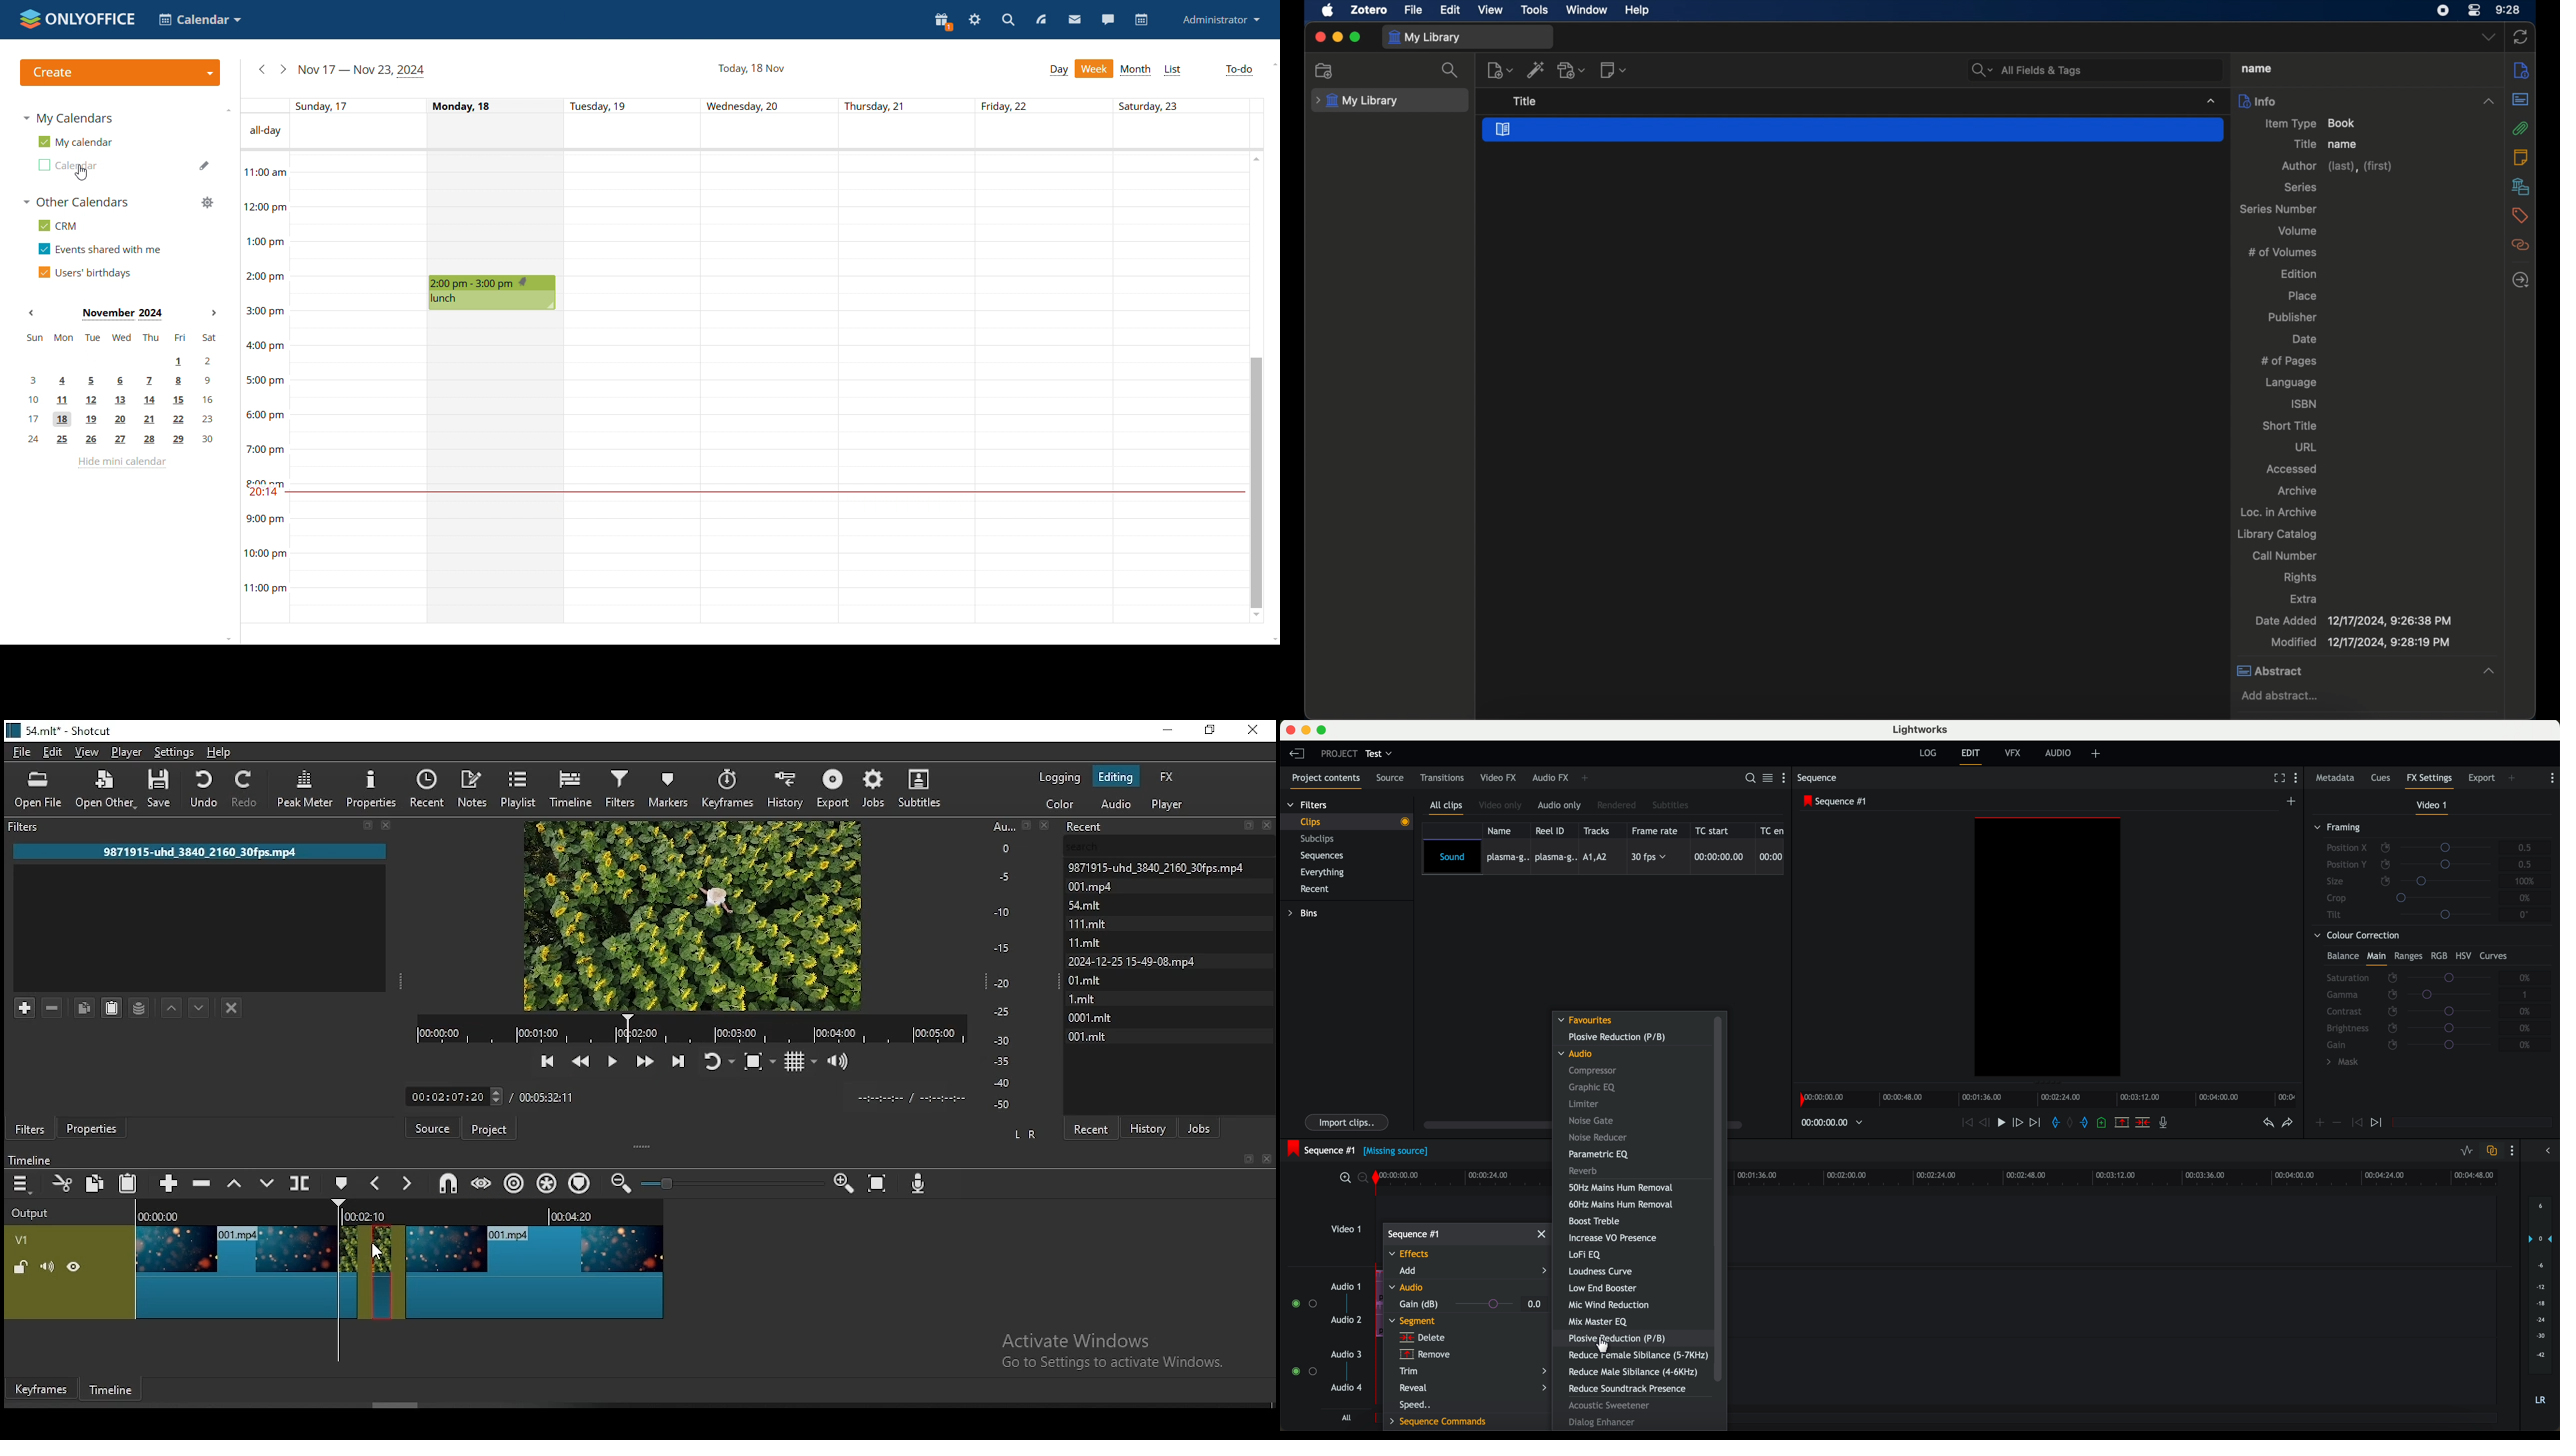  Describe the element at coordinates (1595, 1222) in the screenshot. I see `boost treble` at that location.